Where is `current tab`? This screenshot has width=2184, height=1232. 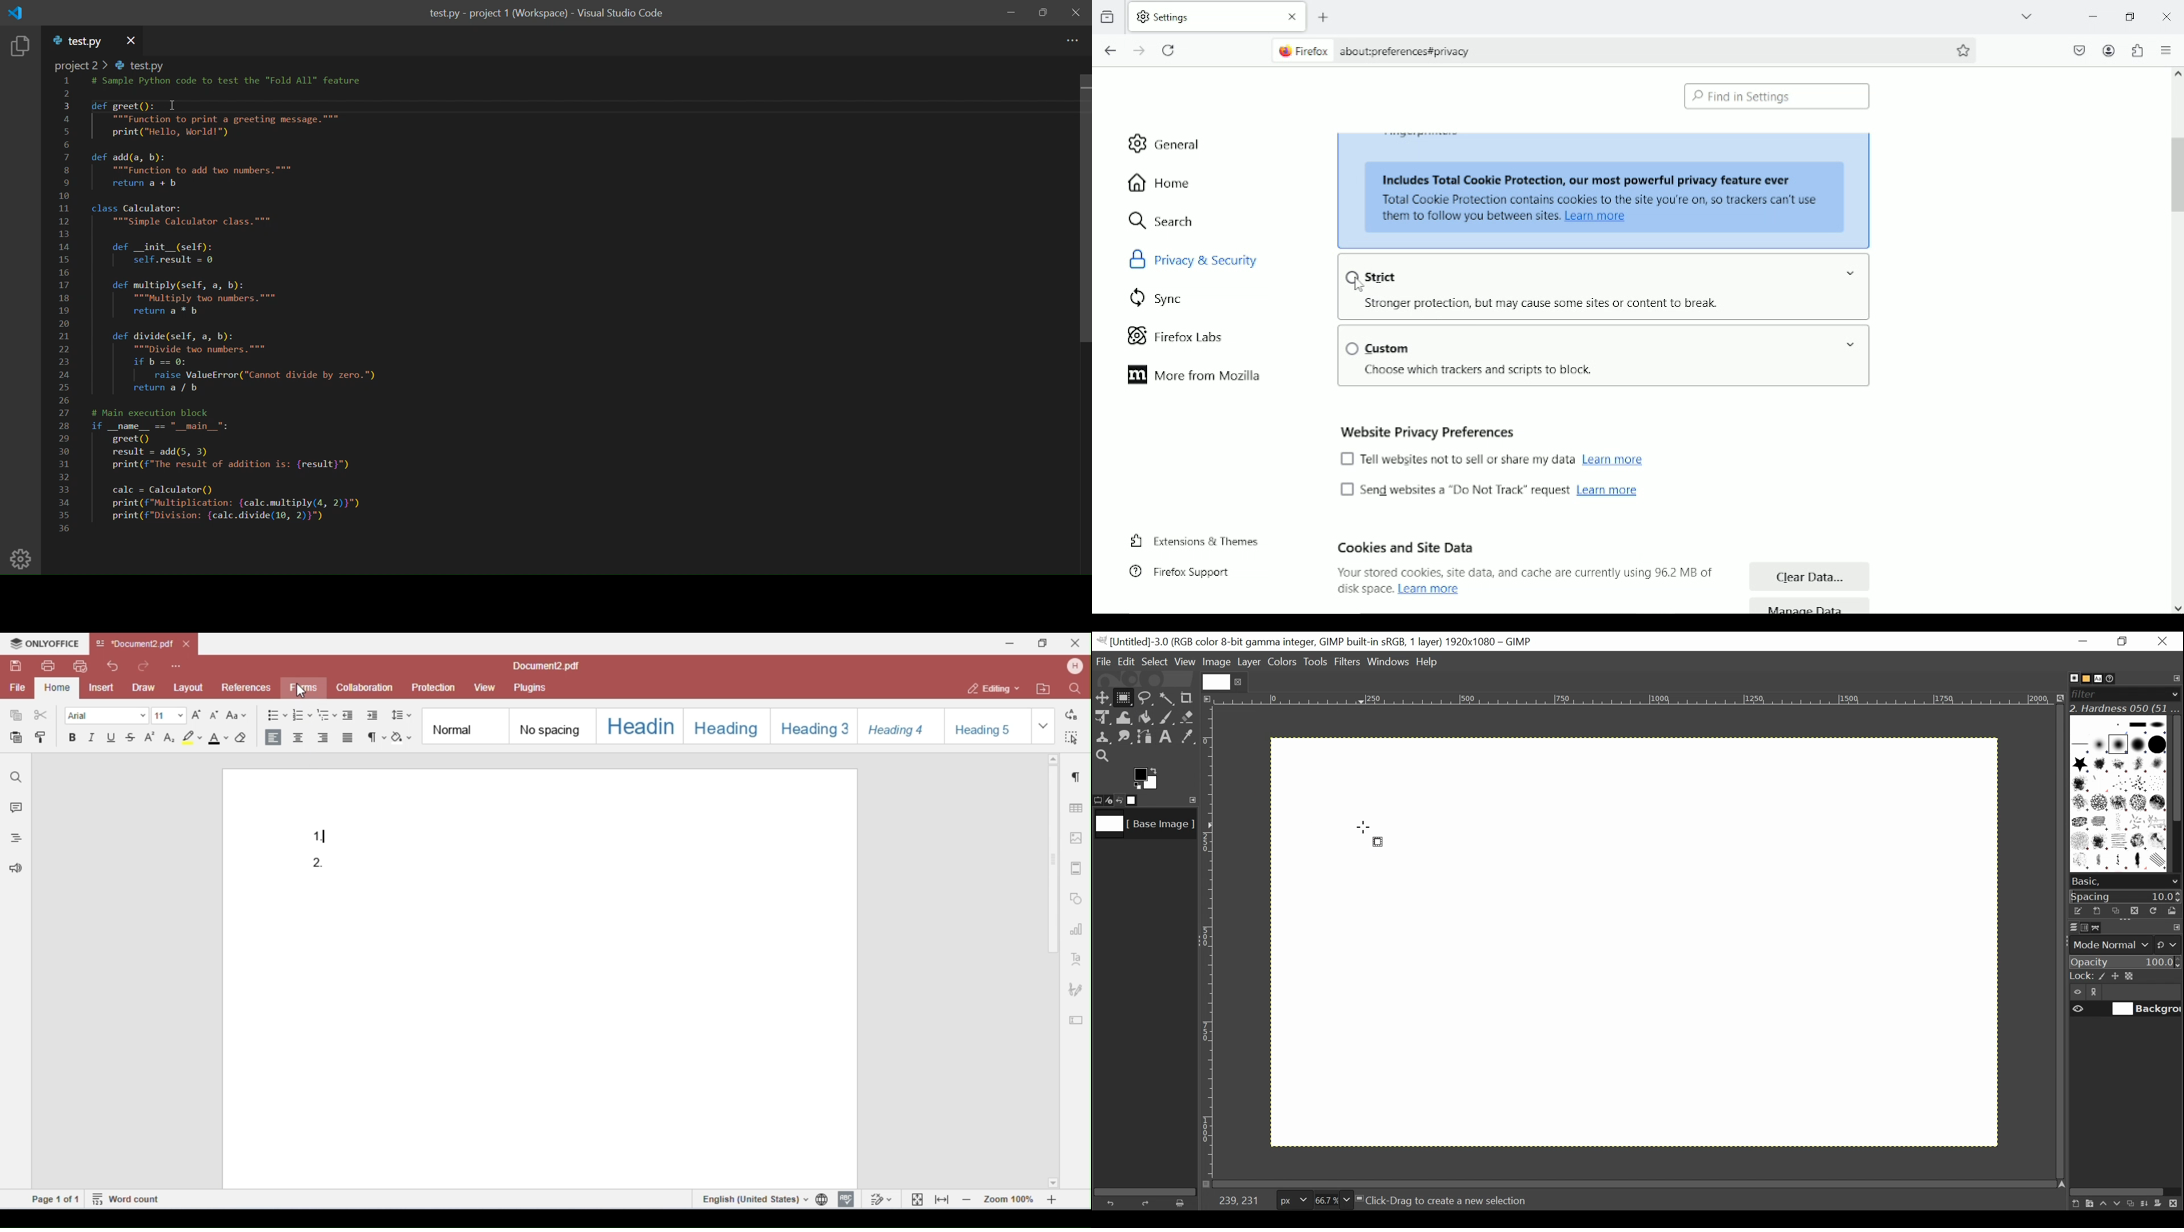
current tab is located at coordinates (1201, 17).